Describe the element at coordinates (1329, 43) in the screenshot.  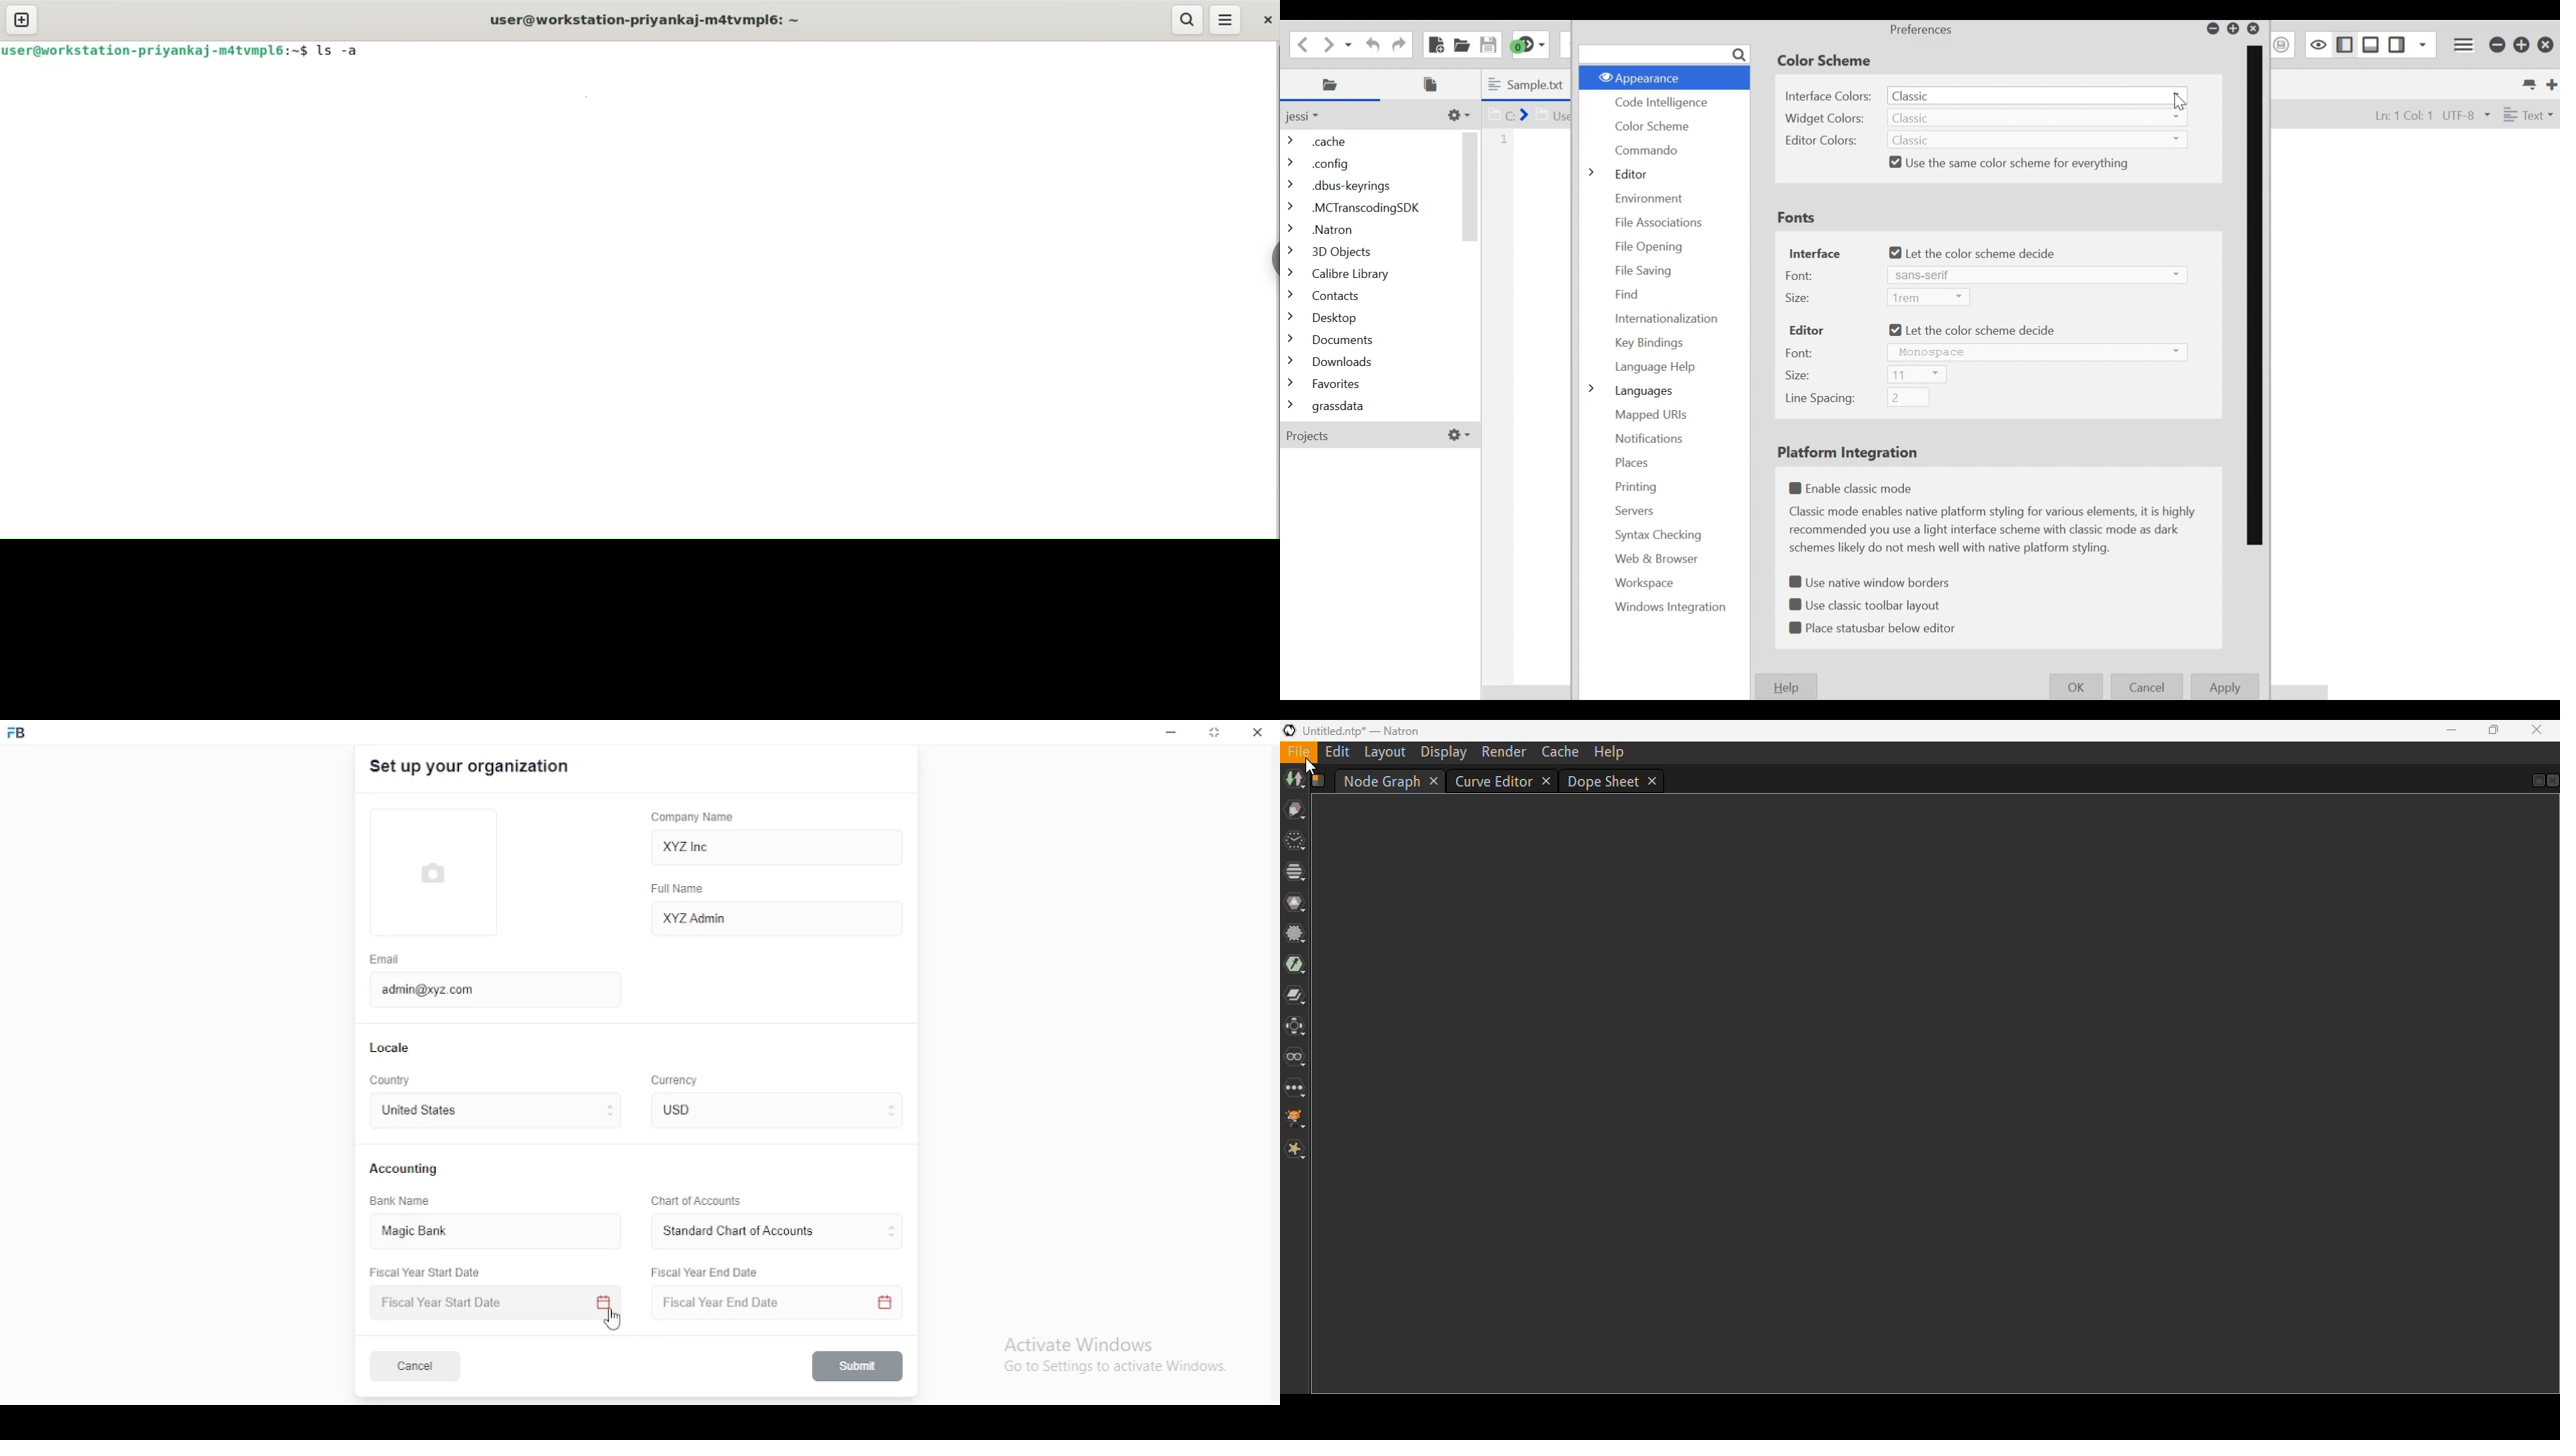
I see `Go forward one location` at that location.